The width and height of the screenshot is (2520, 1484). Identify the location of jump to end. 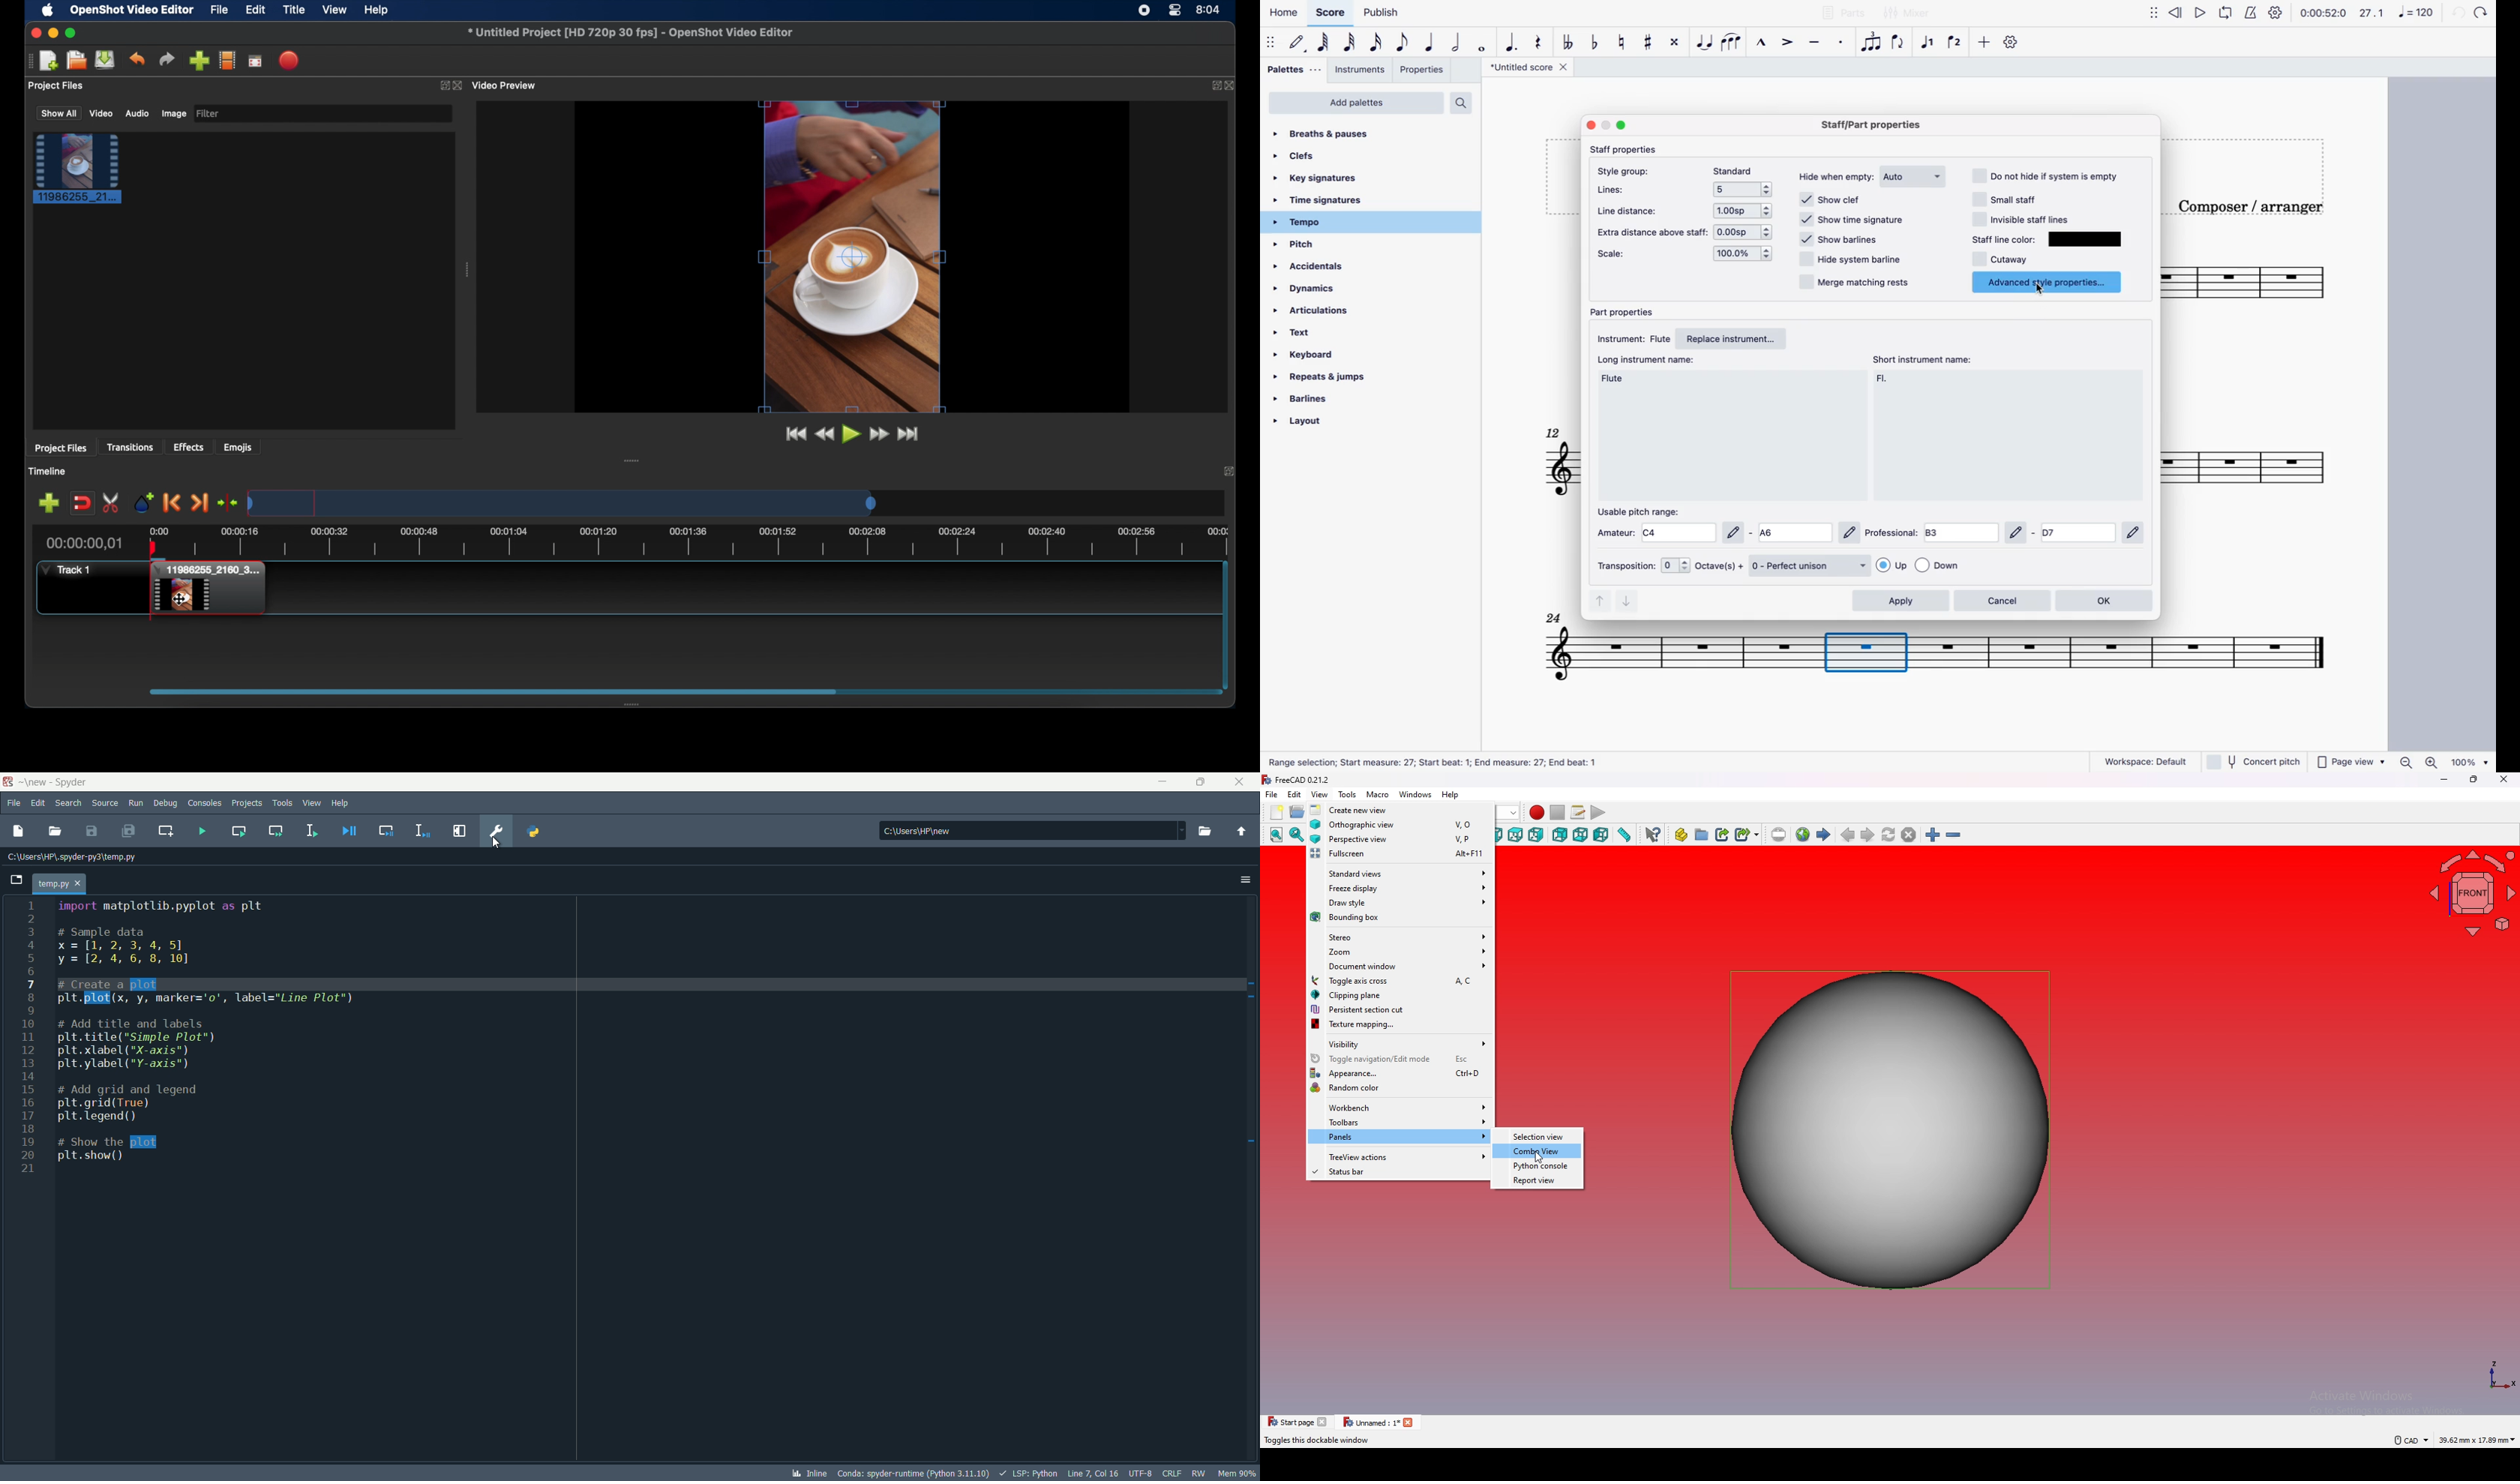
(908, 434).